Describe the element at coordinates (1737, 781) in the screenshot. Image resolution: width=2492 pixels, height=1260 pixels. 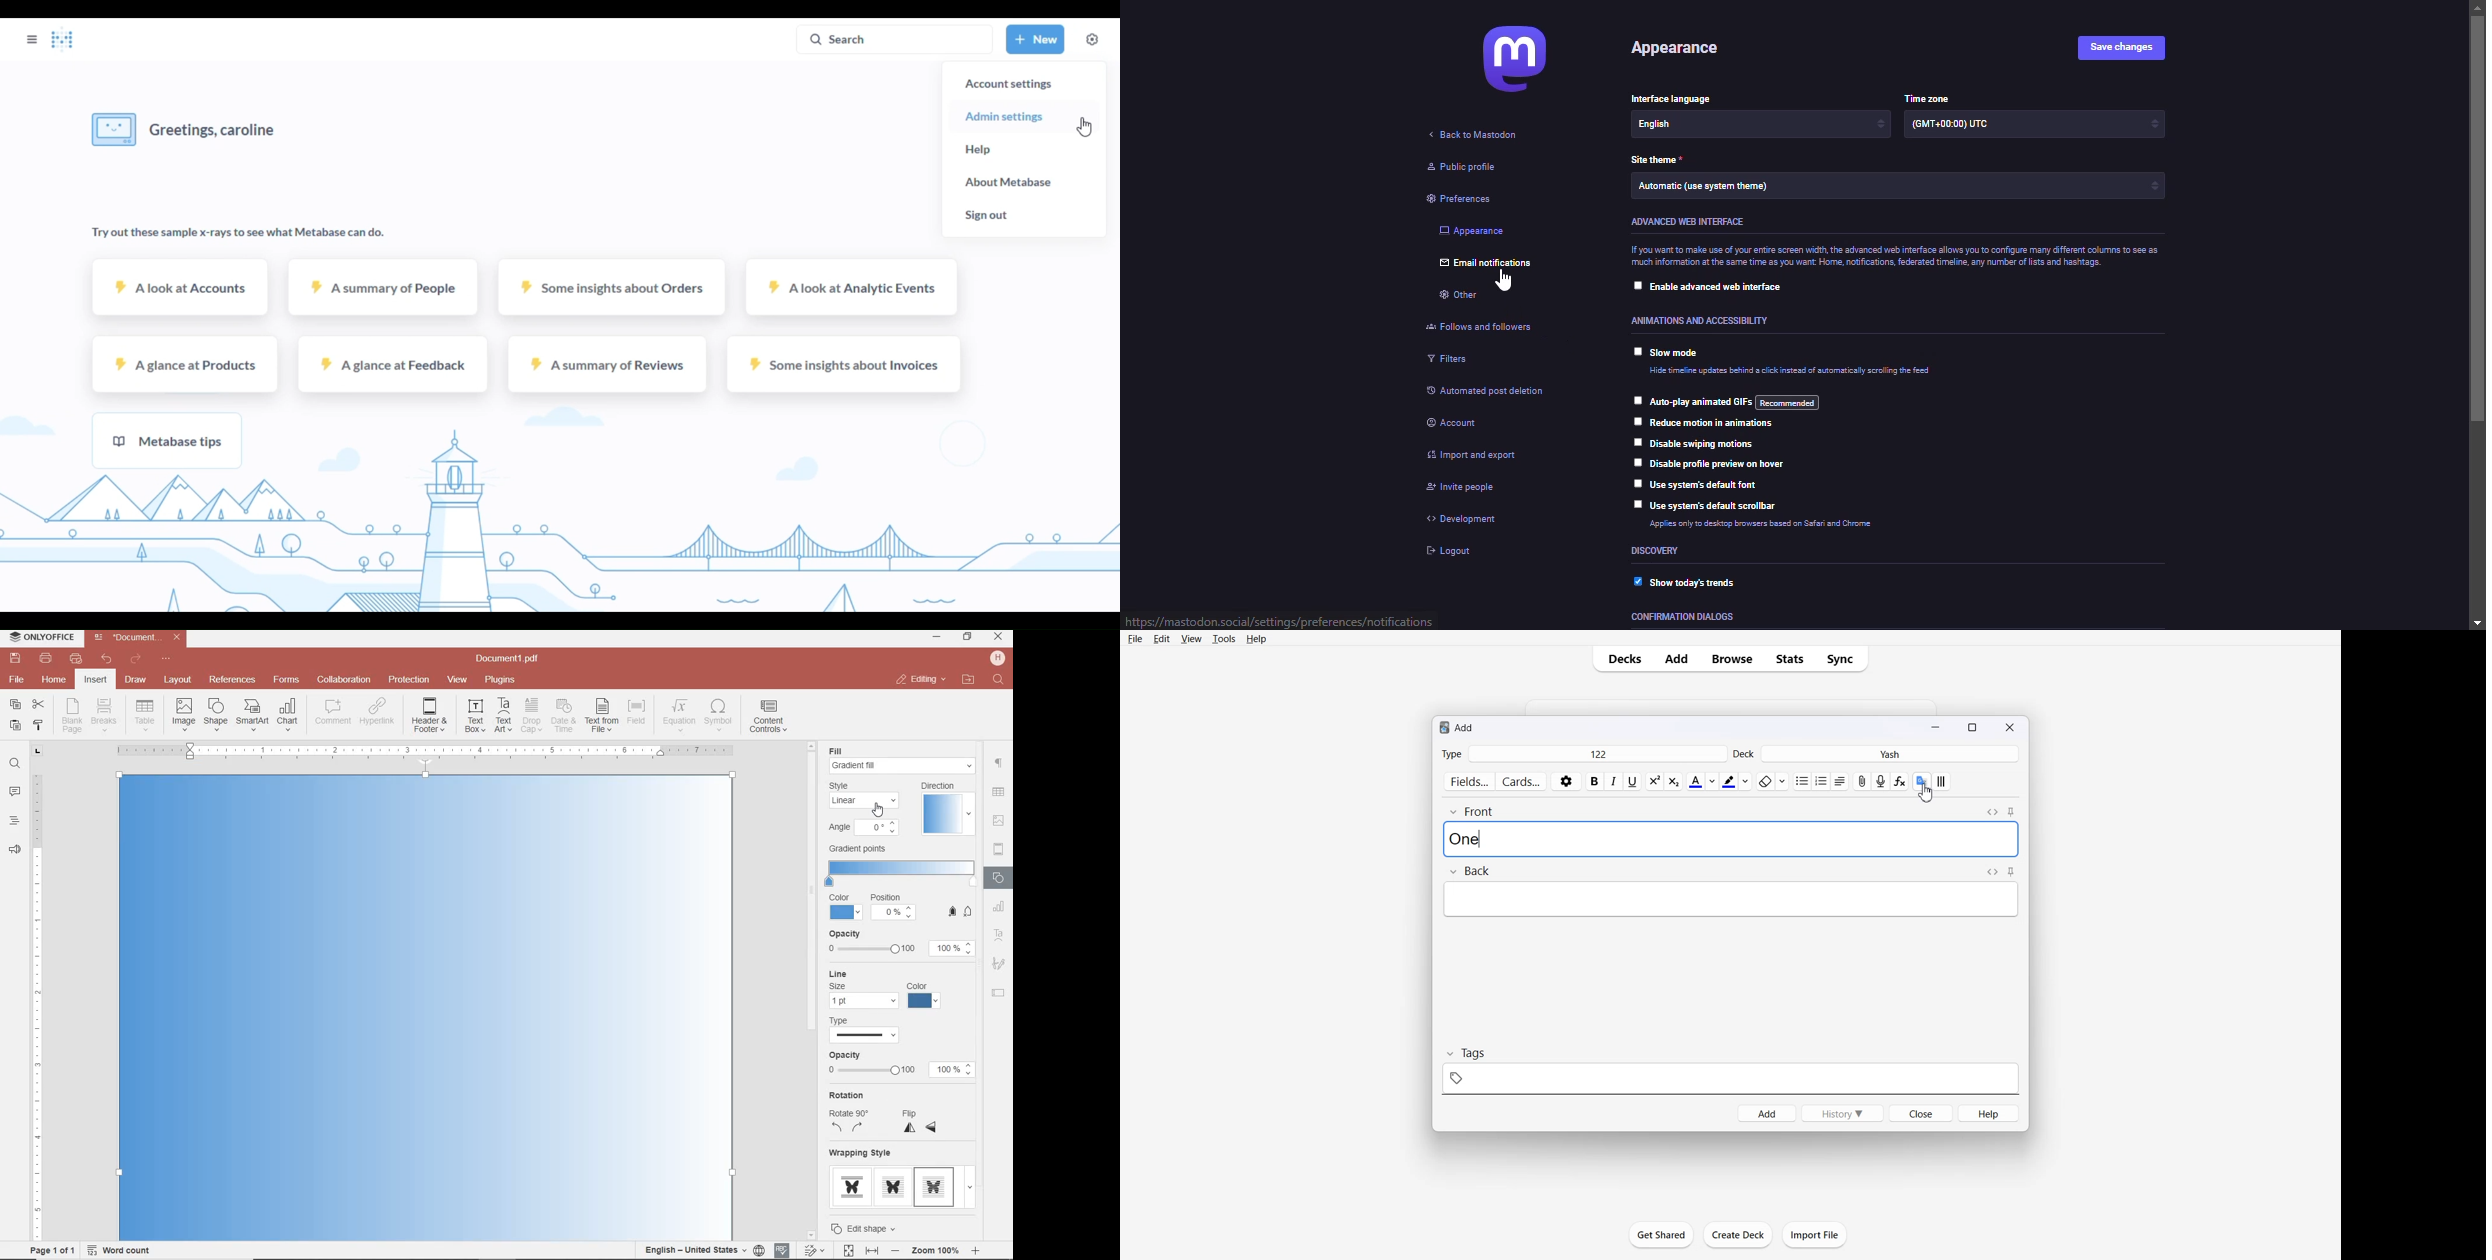
I see `Highlight text color` at that location.